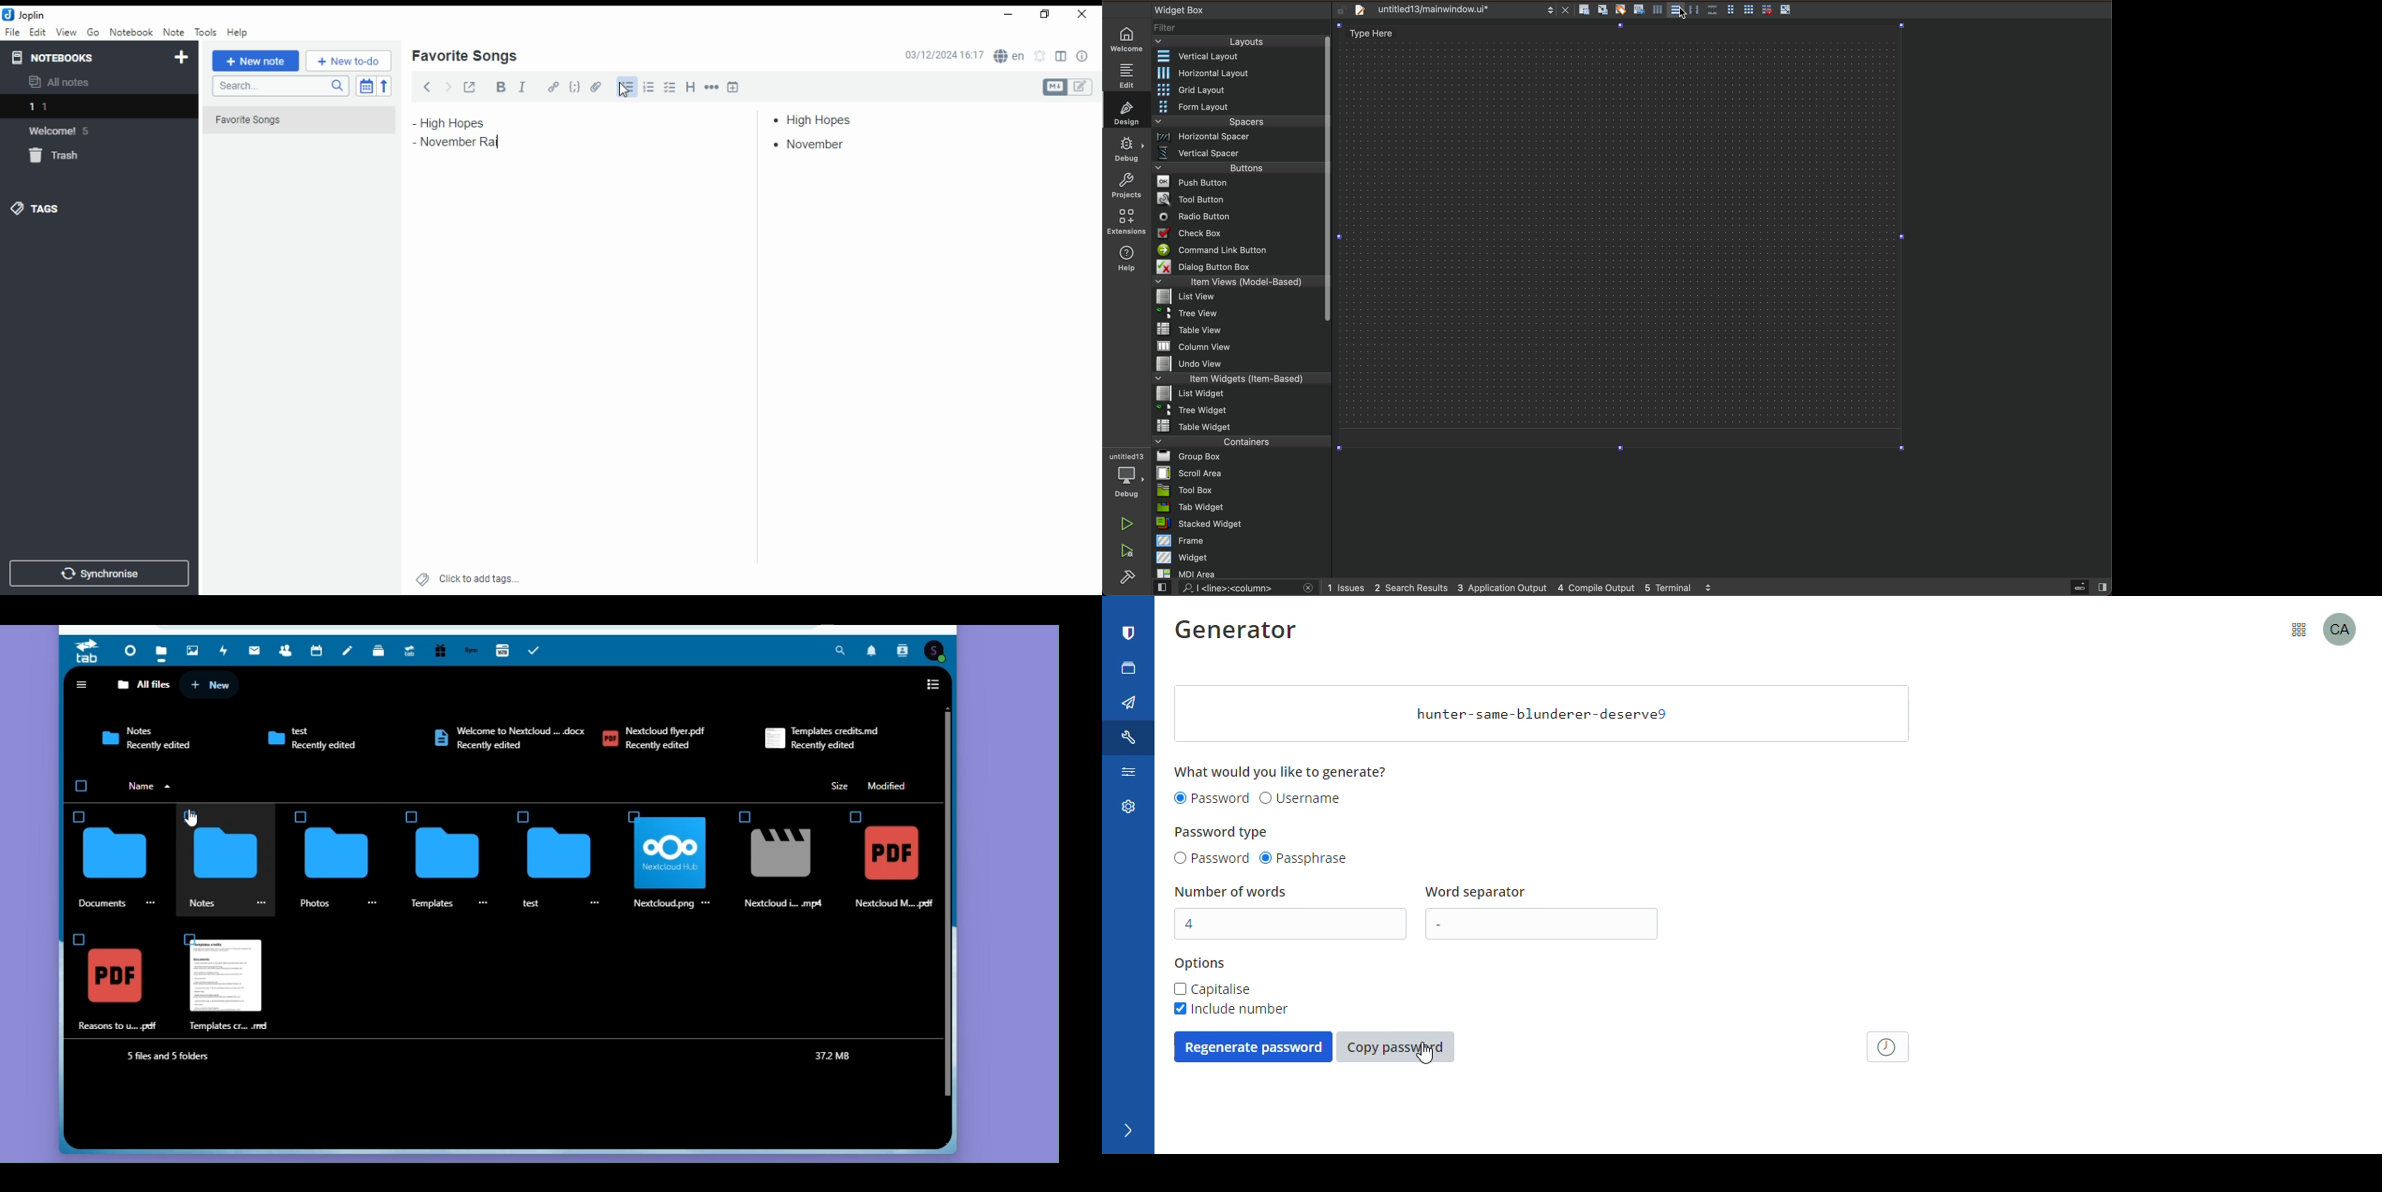  Describe the element at coordinates (256, 61) in the screenshot. I see `new note` at that location.